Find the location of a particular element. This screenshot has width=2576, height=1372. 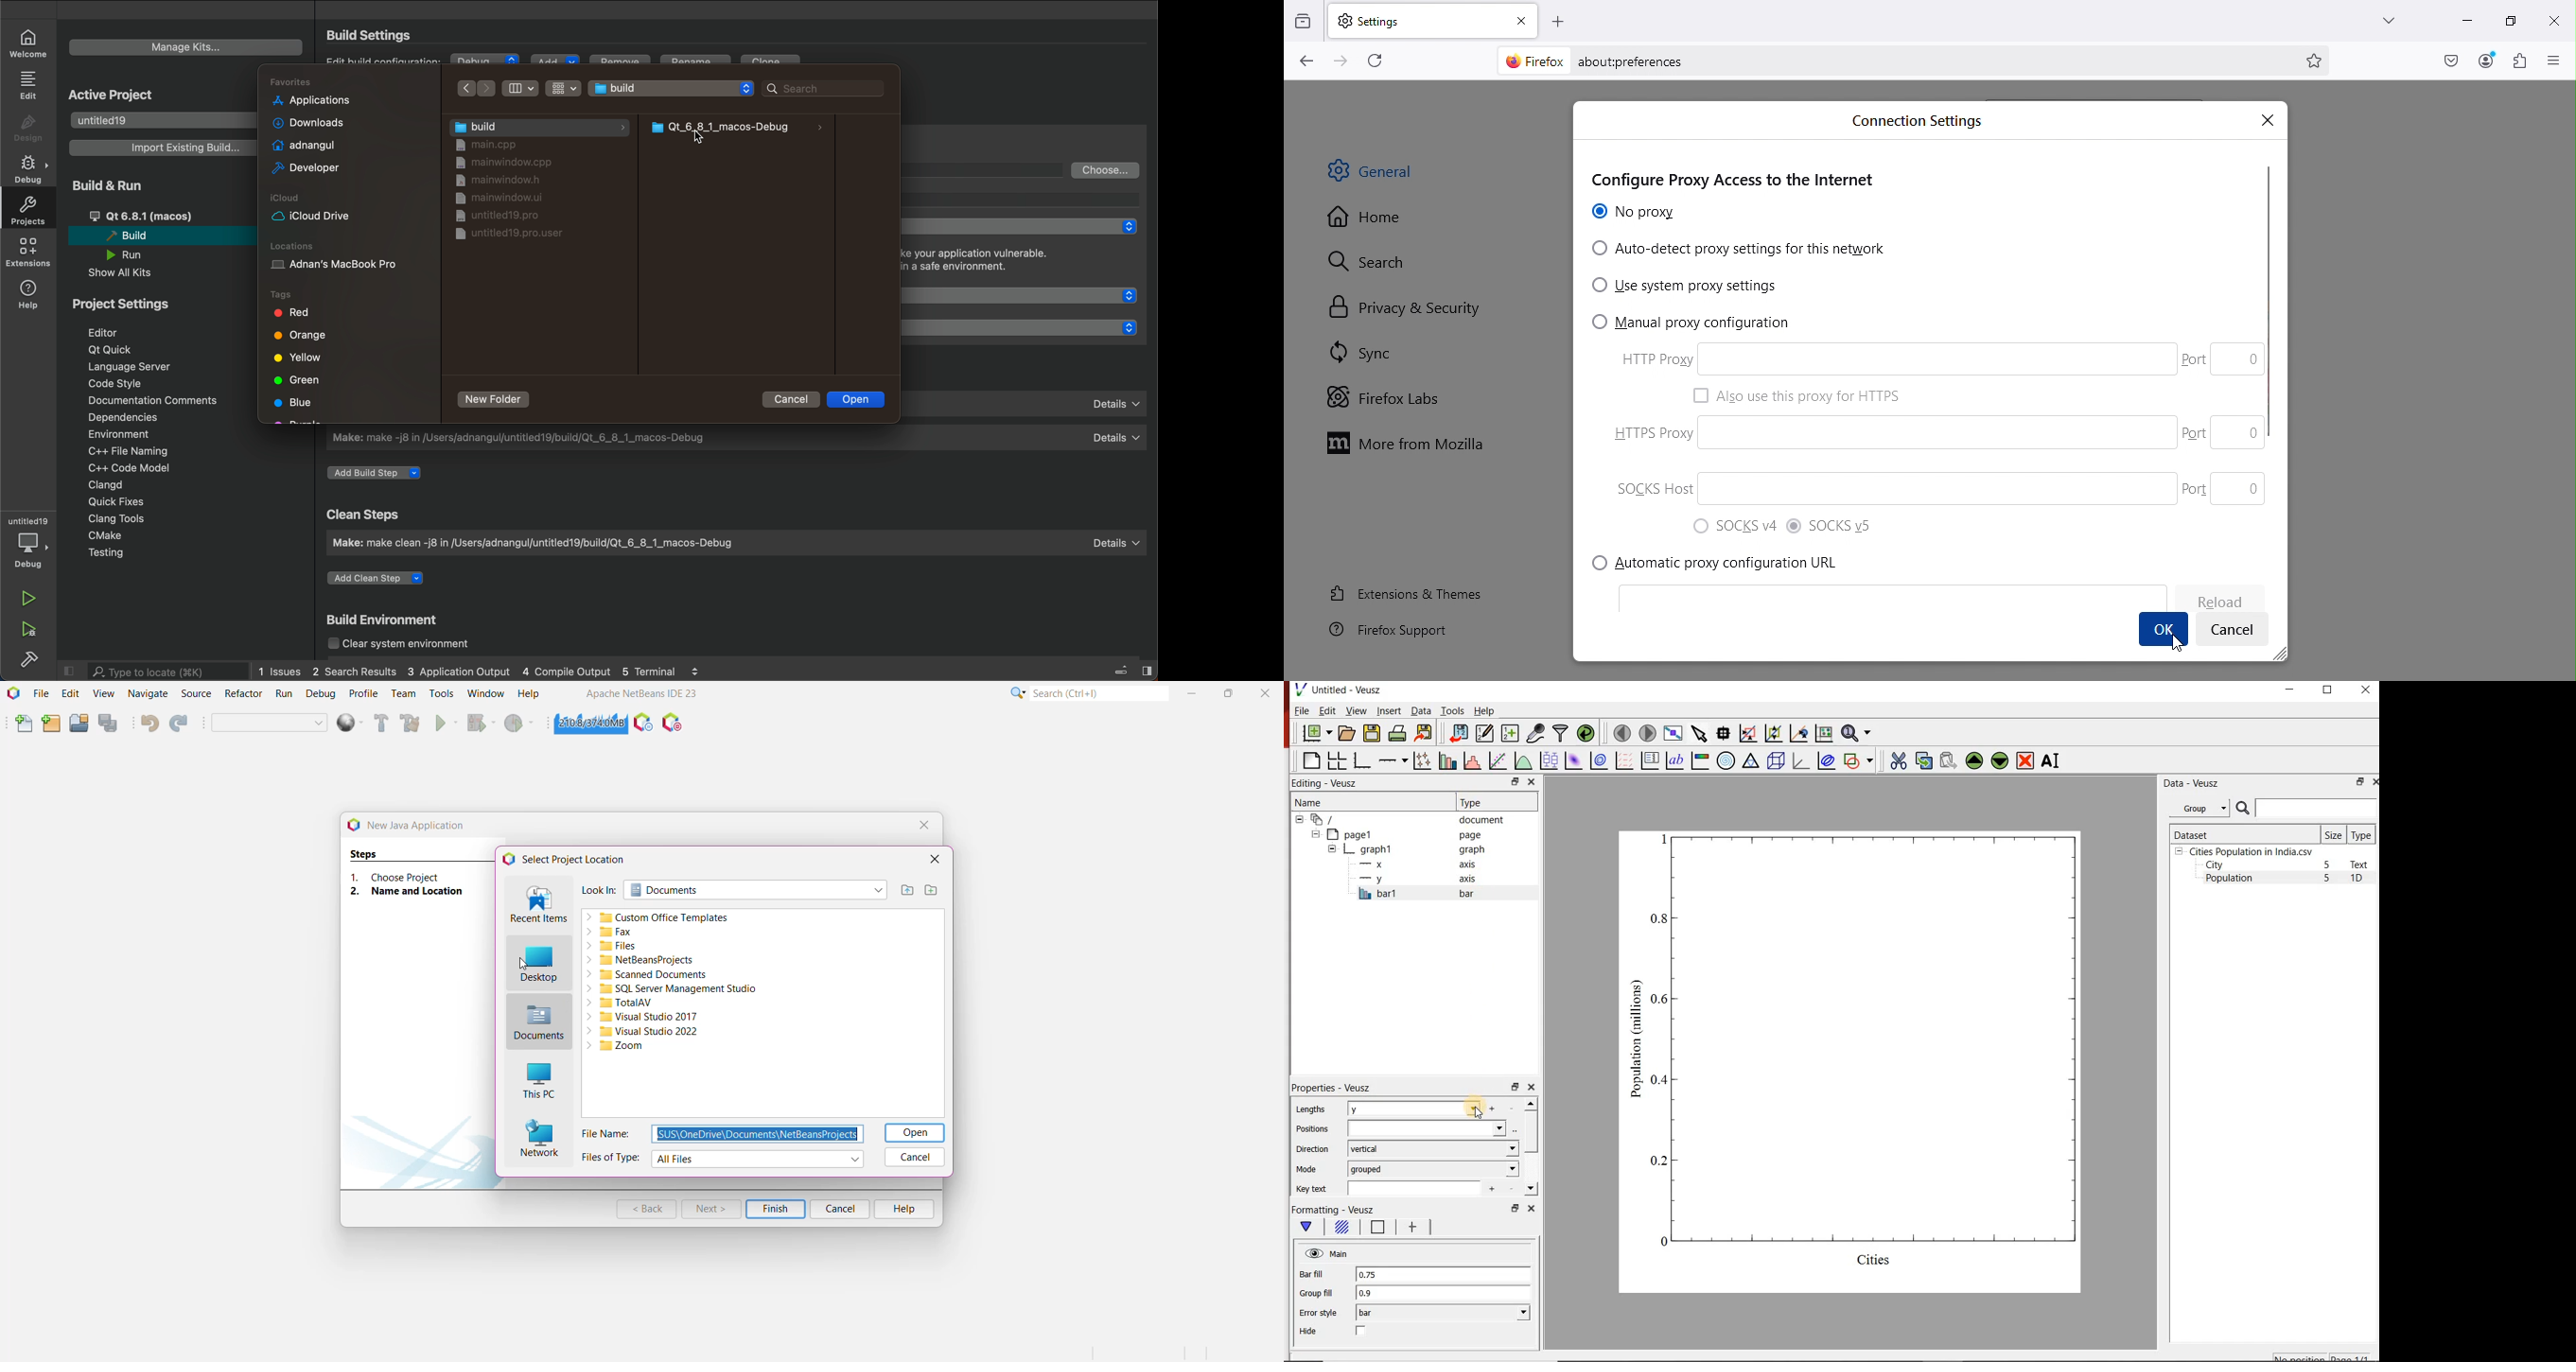

Files of Type is located at coordinates (614, 1159).